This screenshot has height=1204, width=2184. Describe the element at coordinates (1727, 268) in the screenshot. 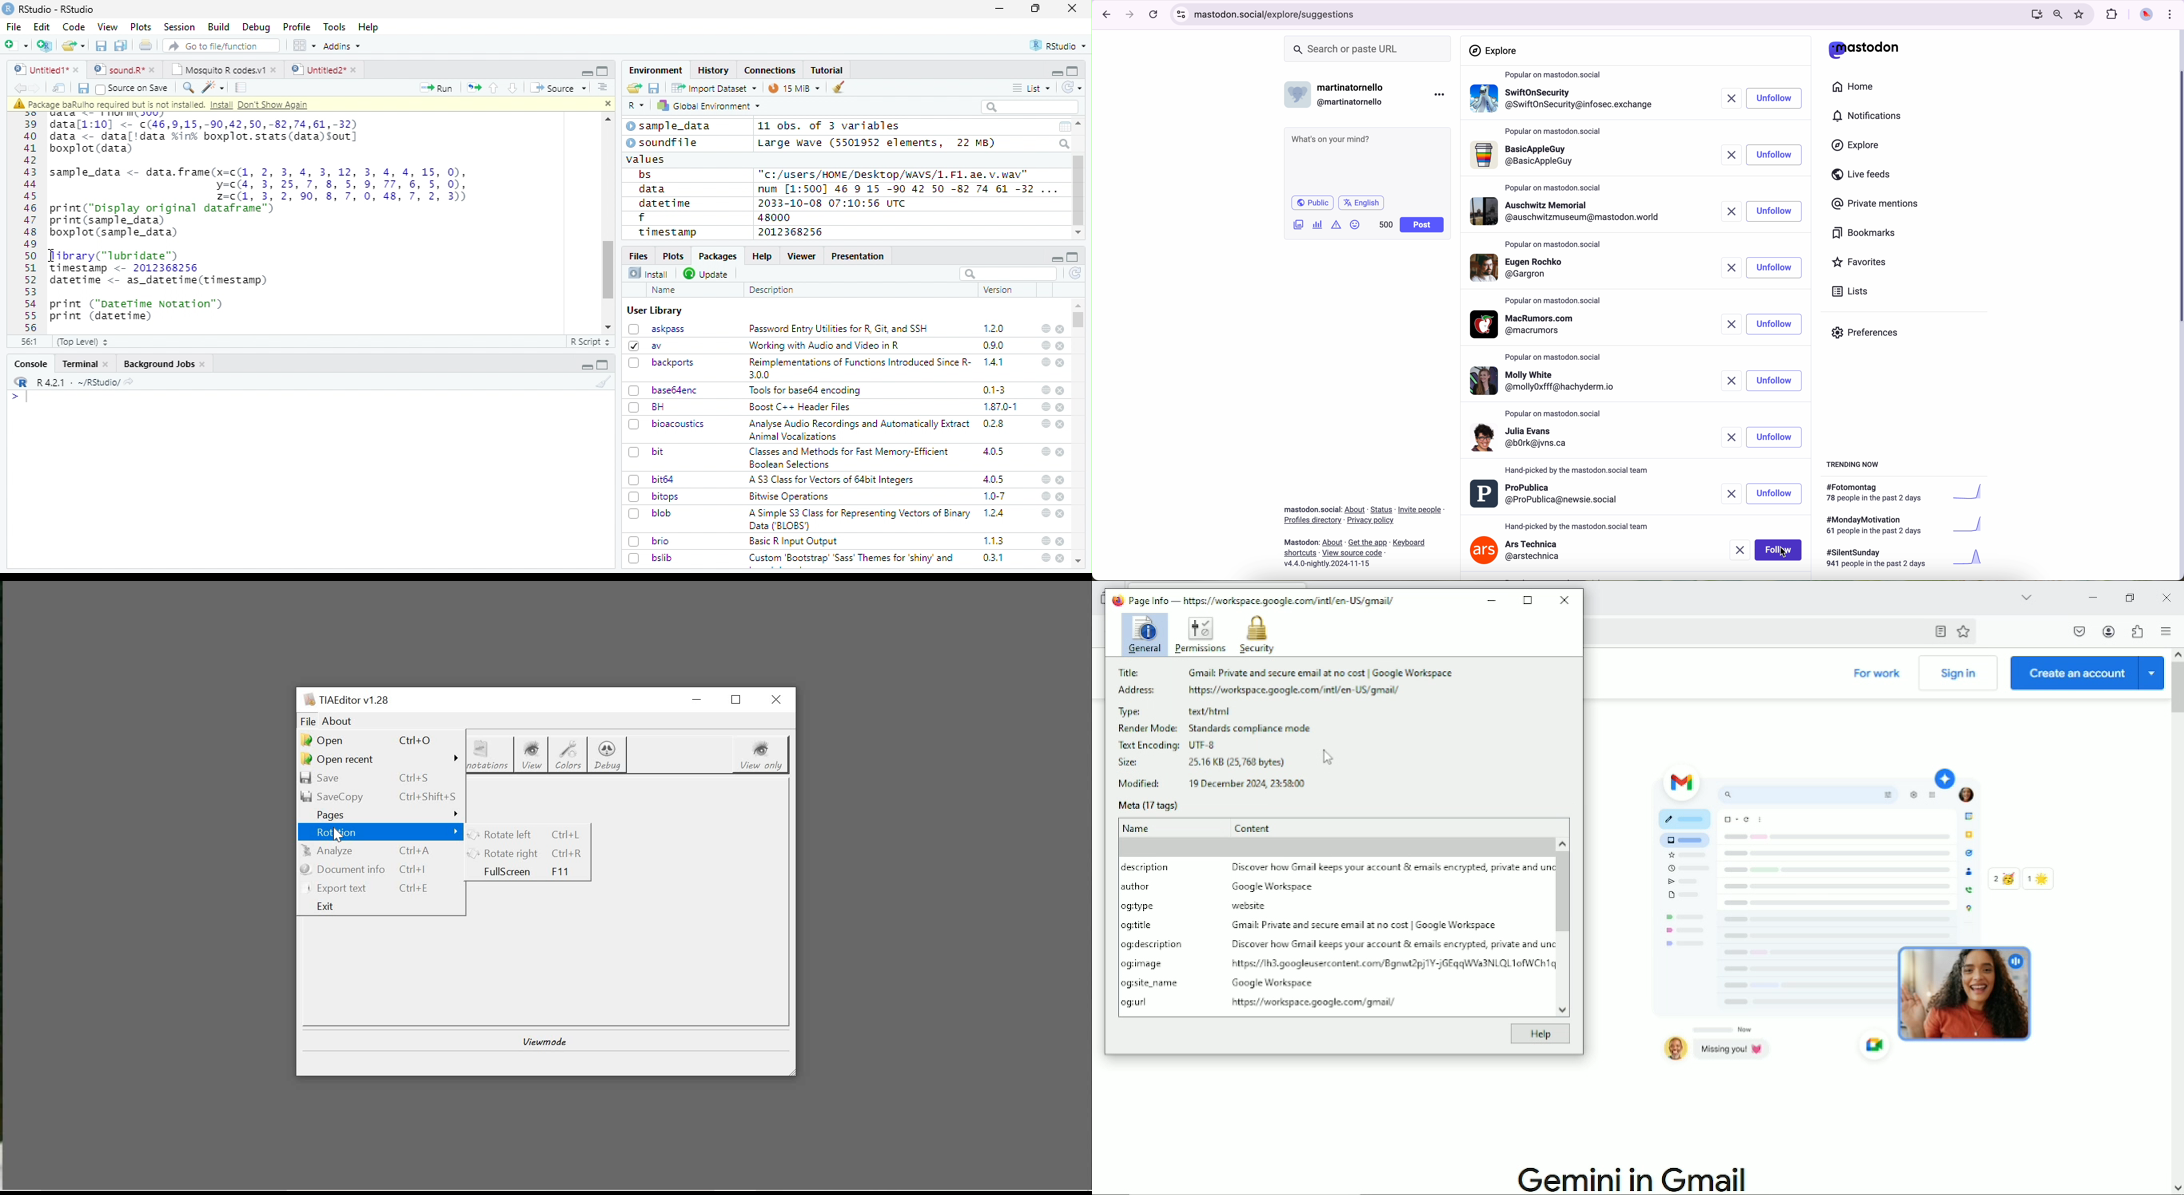

I see `remove` at that location.